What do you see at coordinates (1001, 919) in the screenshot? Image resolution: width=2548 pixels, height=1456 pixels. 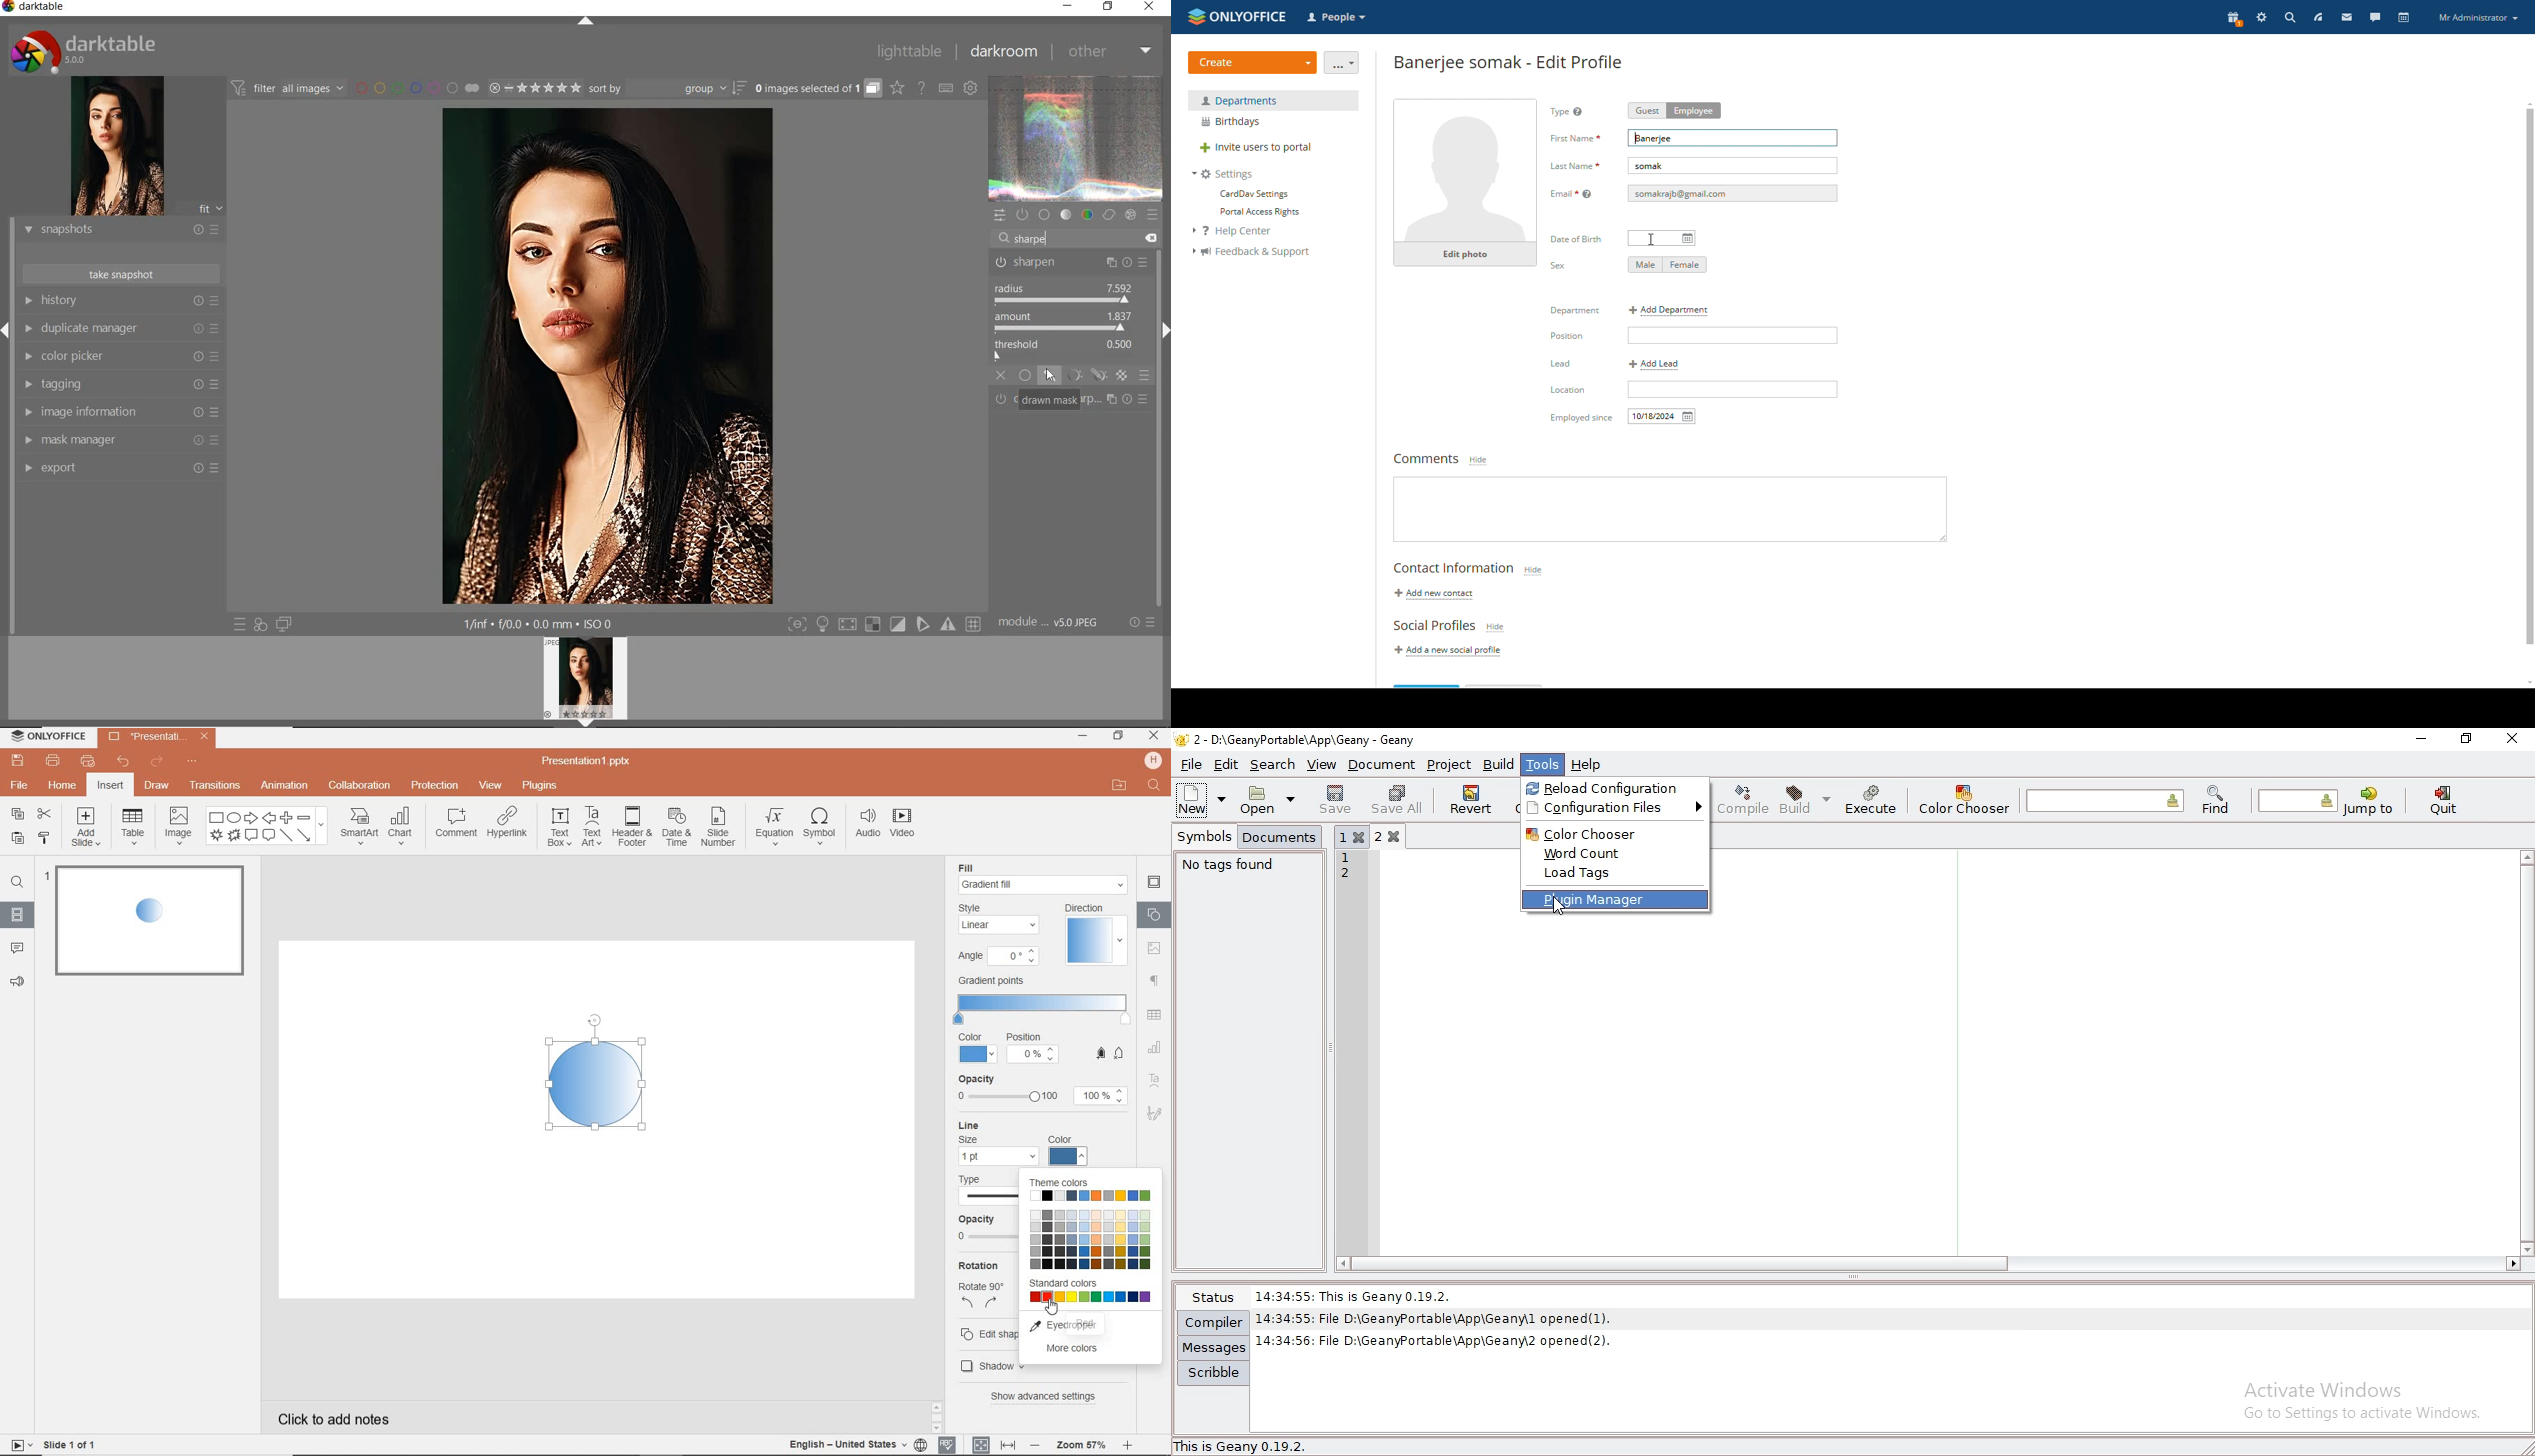 I see `style` at bounding box center [1001, 919].